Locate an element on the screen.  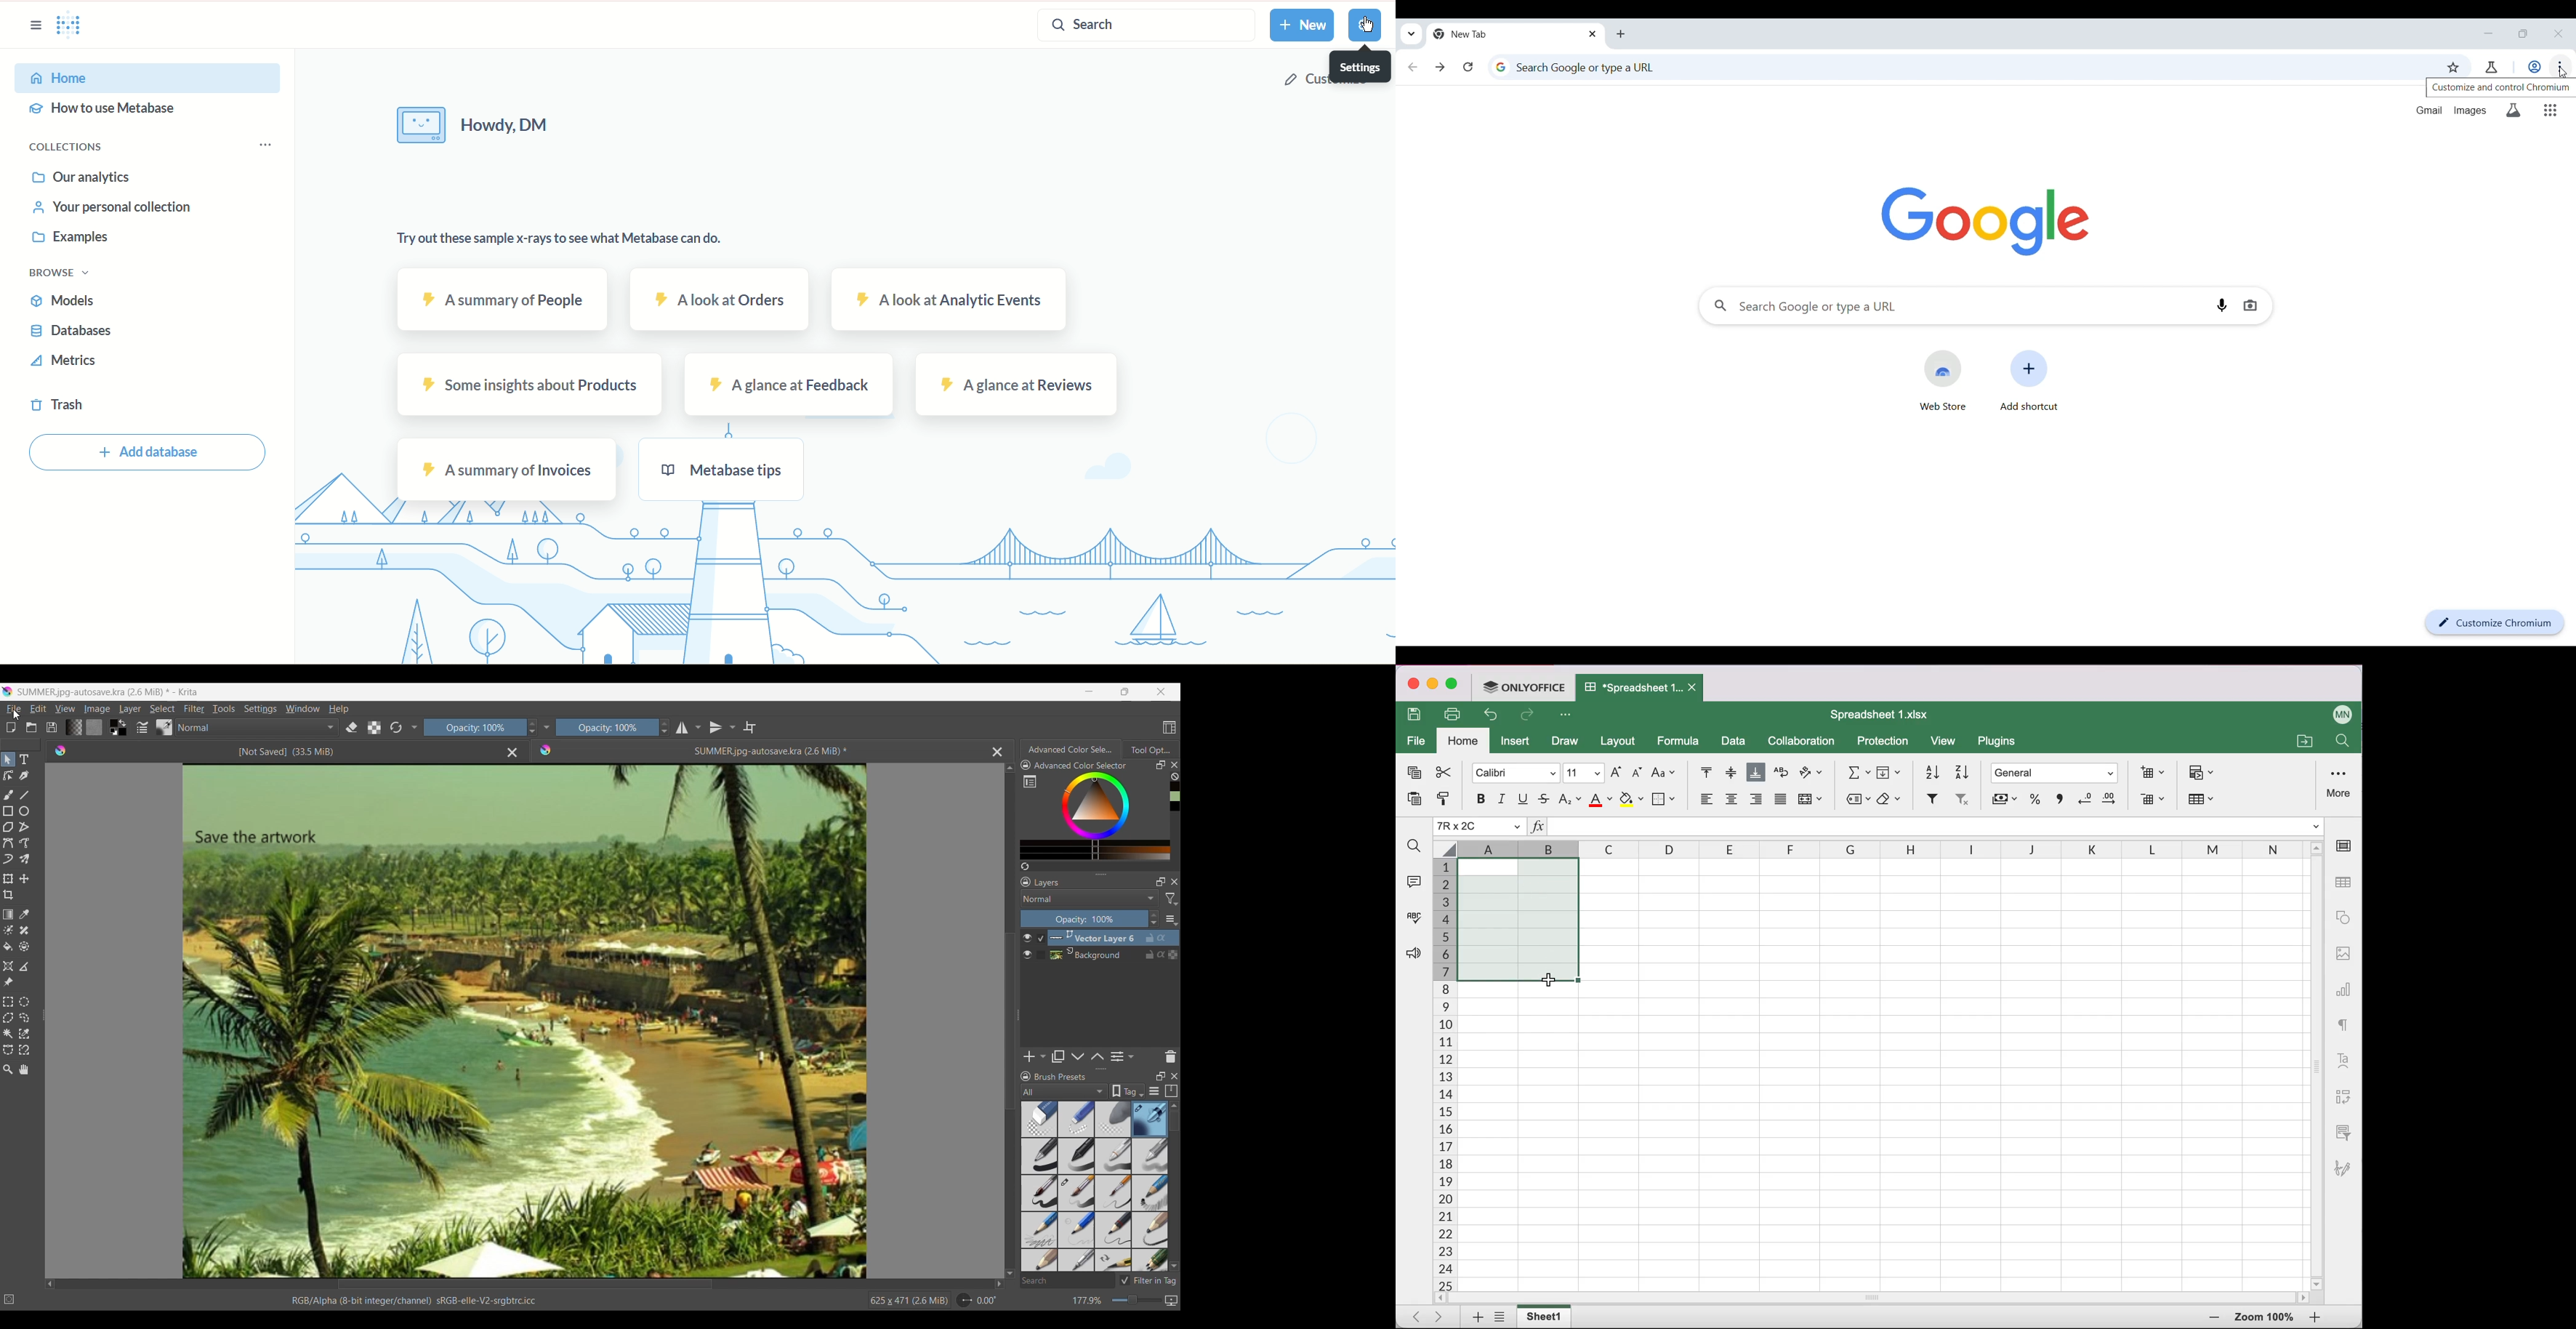
Scroll to first sheet is located at coordinates (1413, 1314).